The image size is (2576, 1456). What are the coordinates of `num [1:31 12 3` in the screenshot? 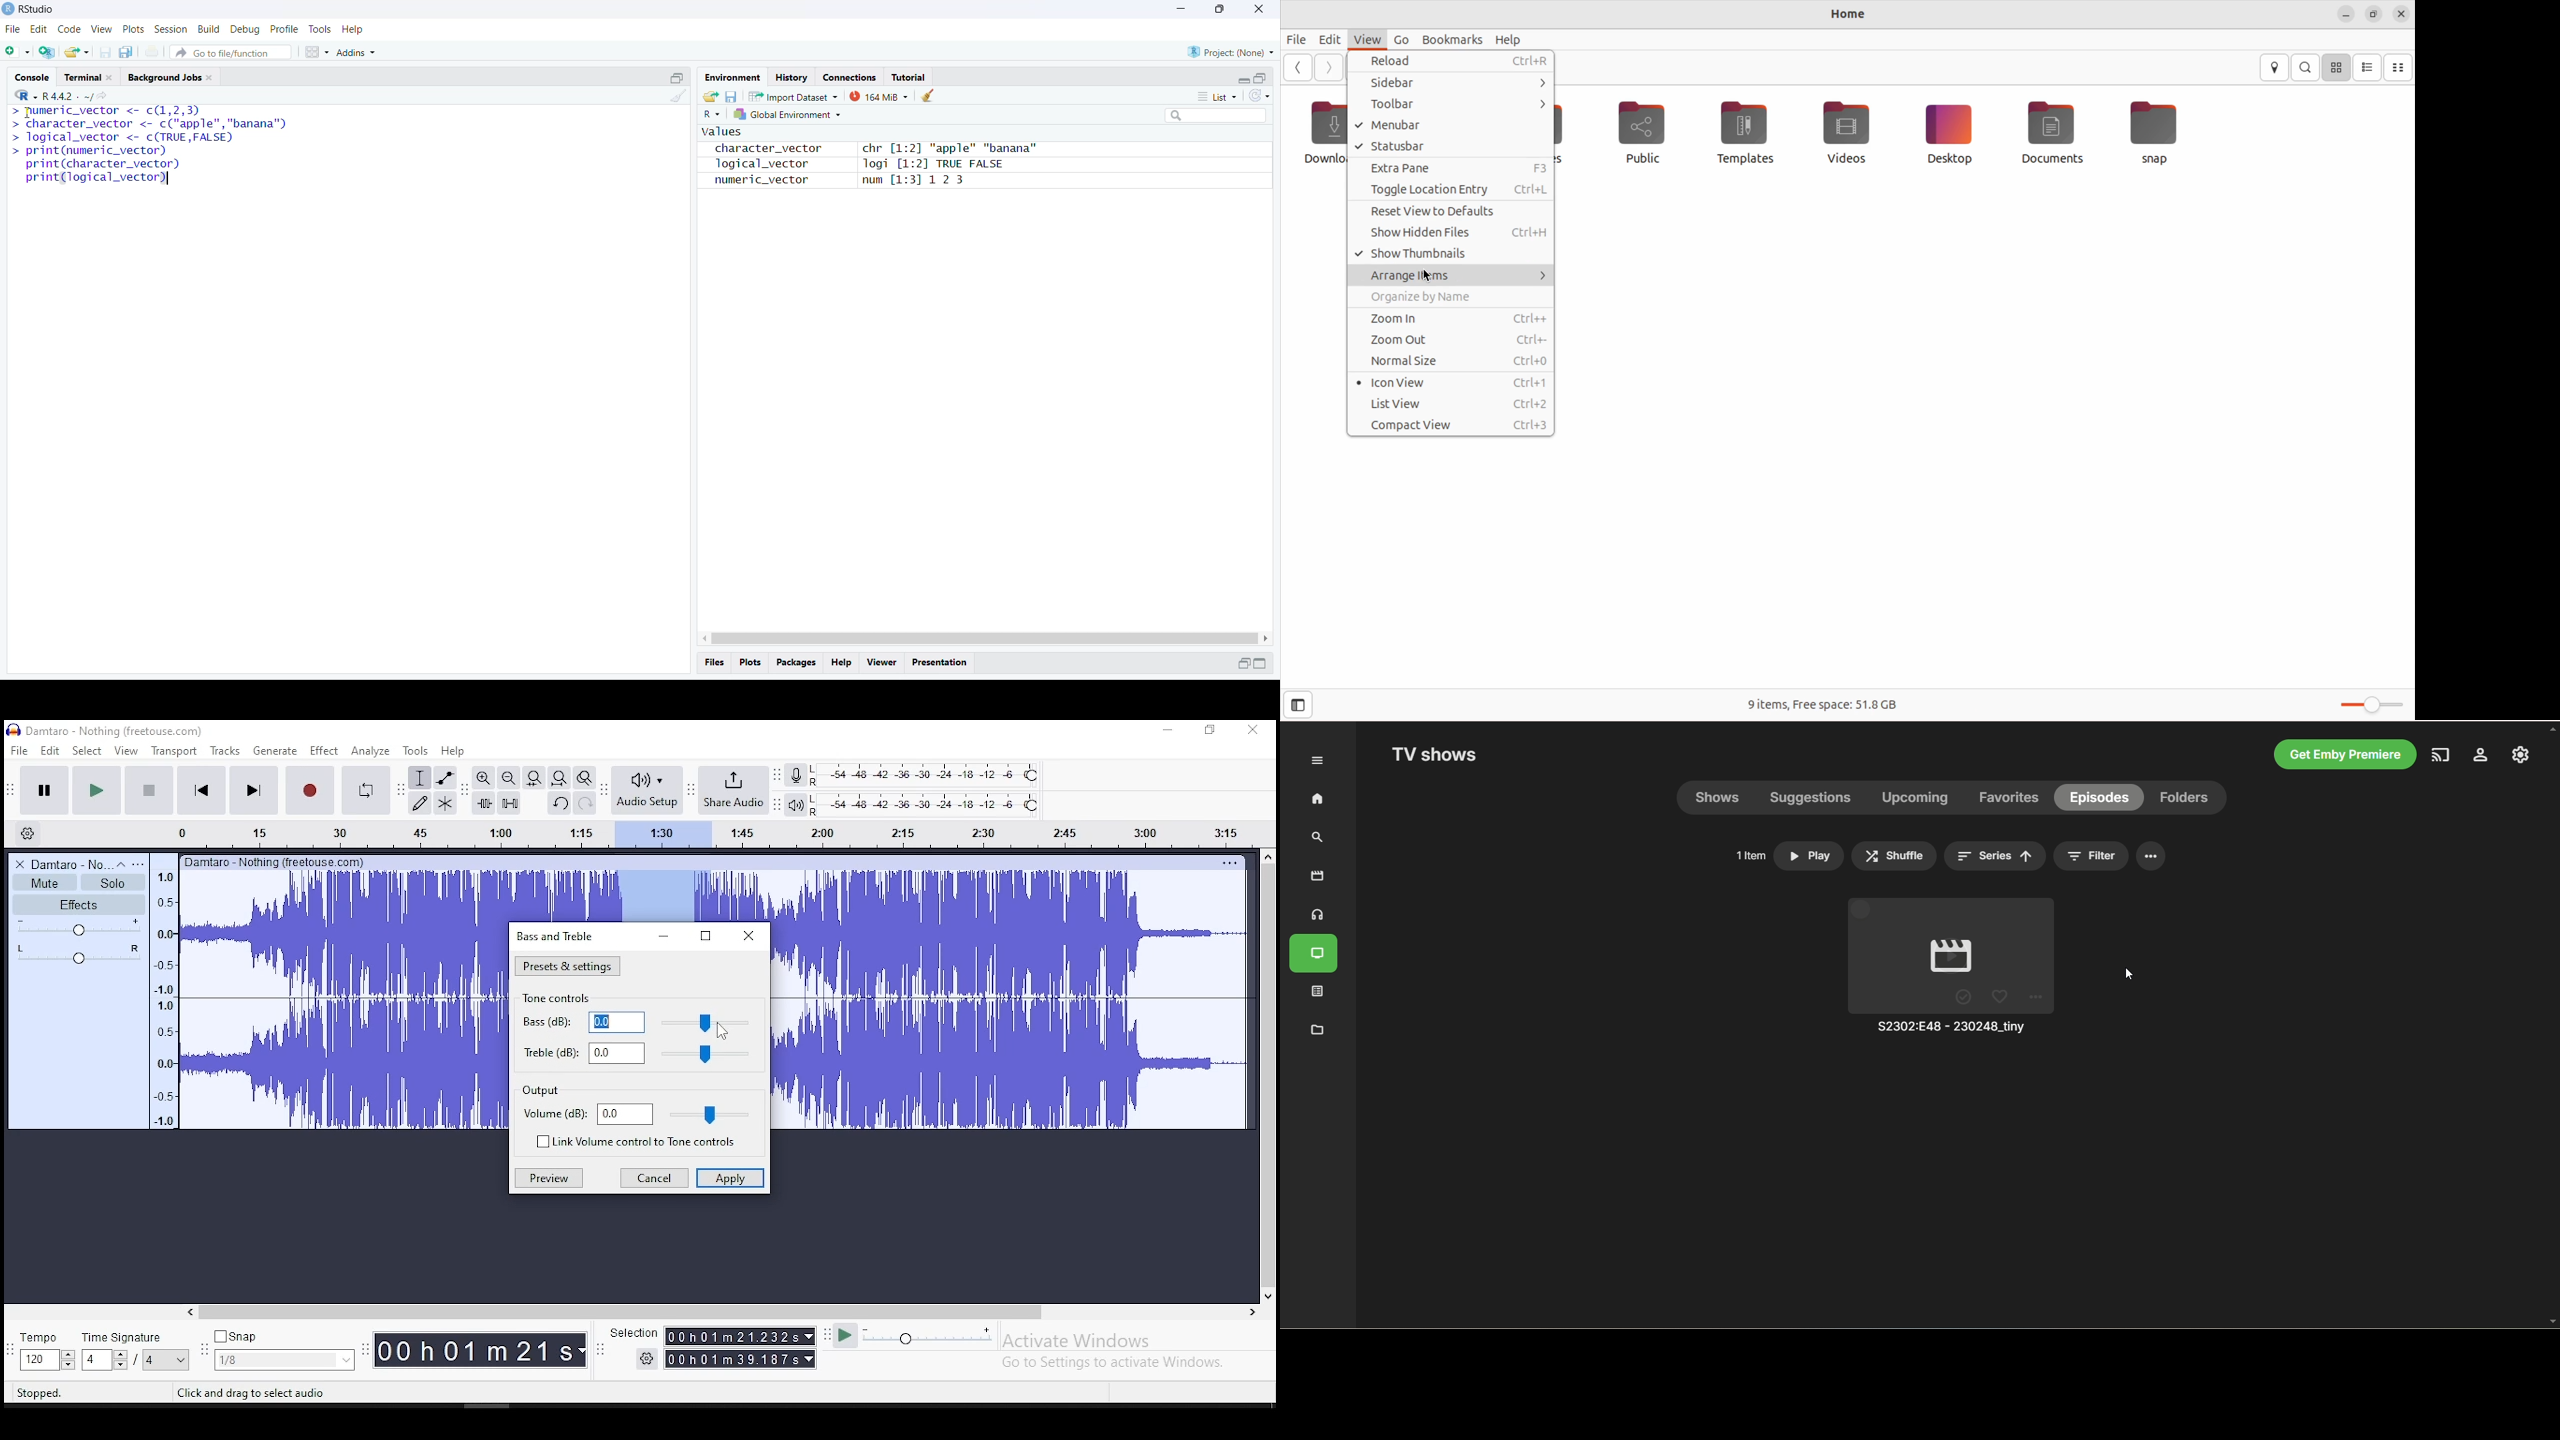 It's located at (915, 181).